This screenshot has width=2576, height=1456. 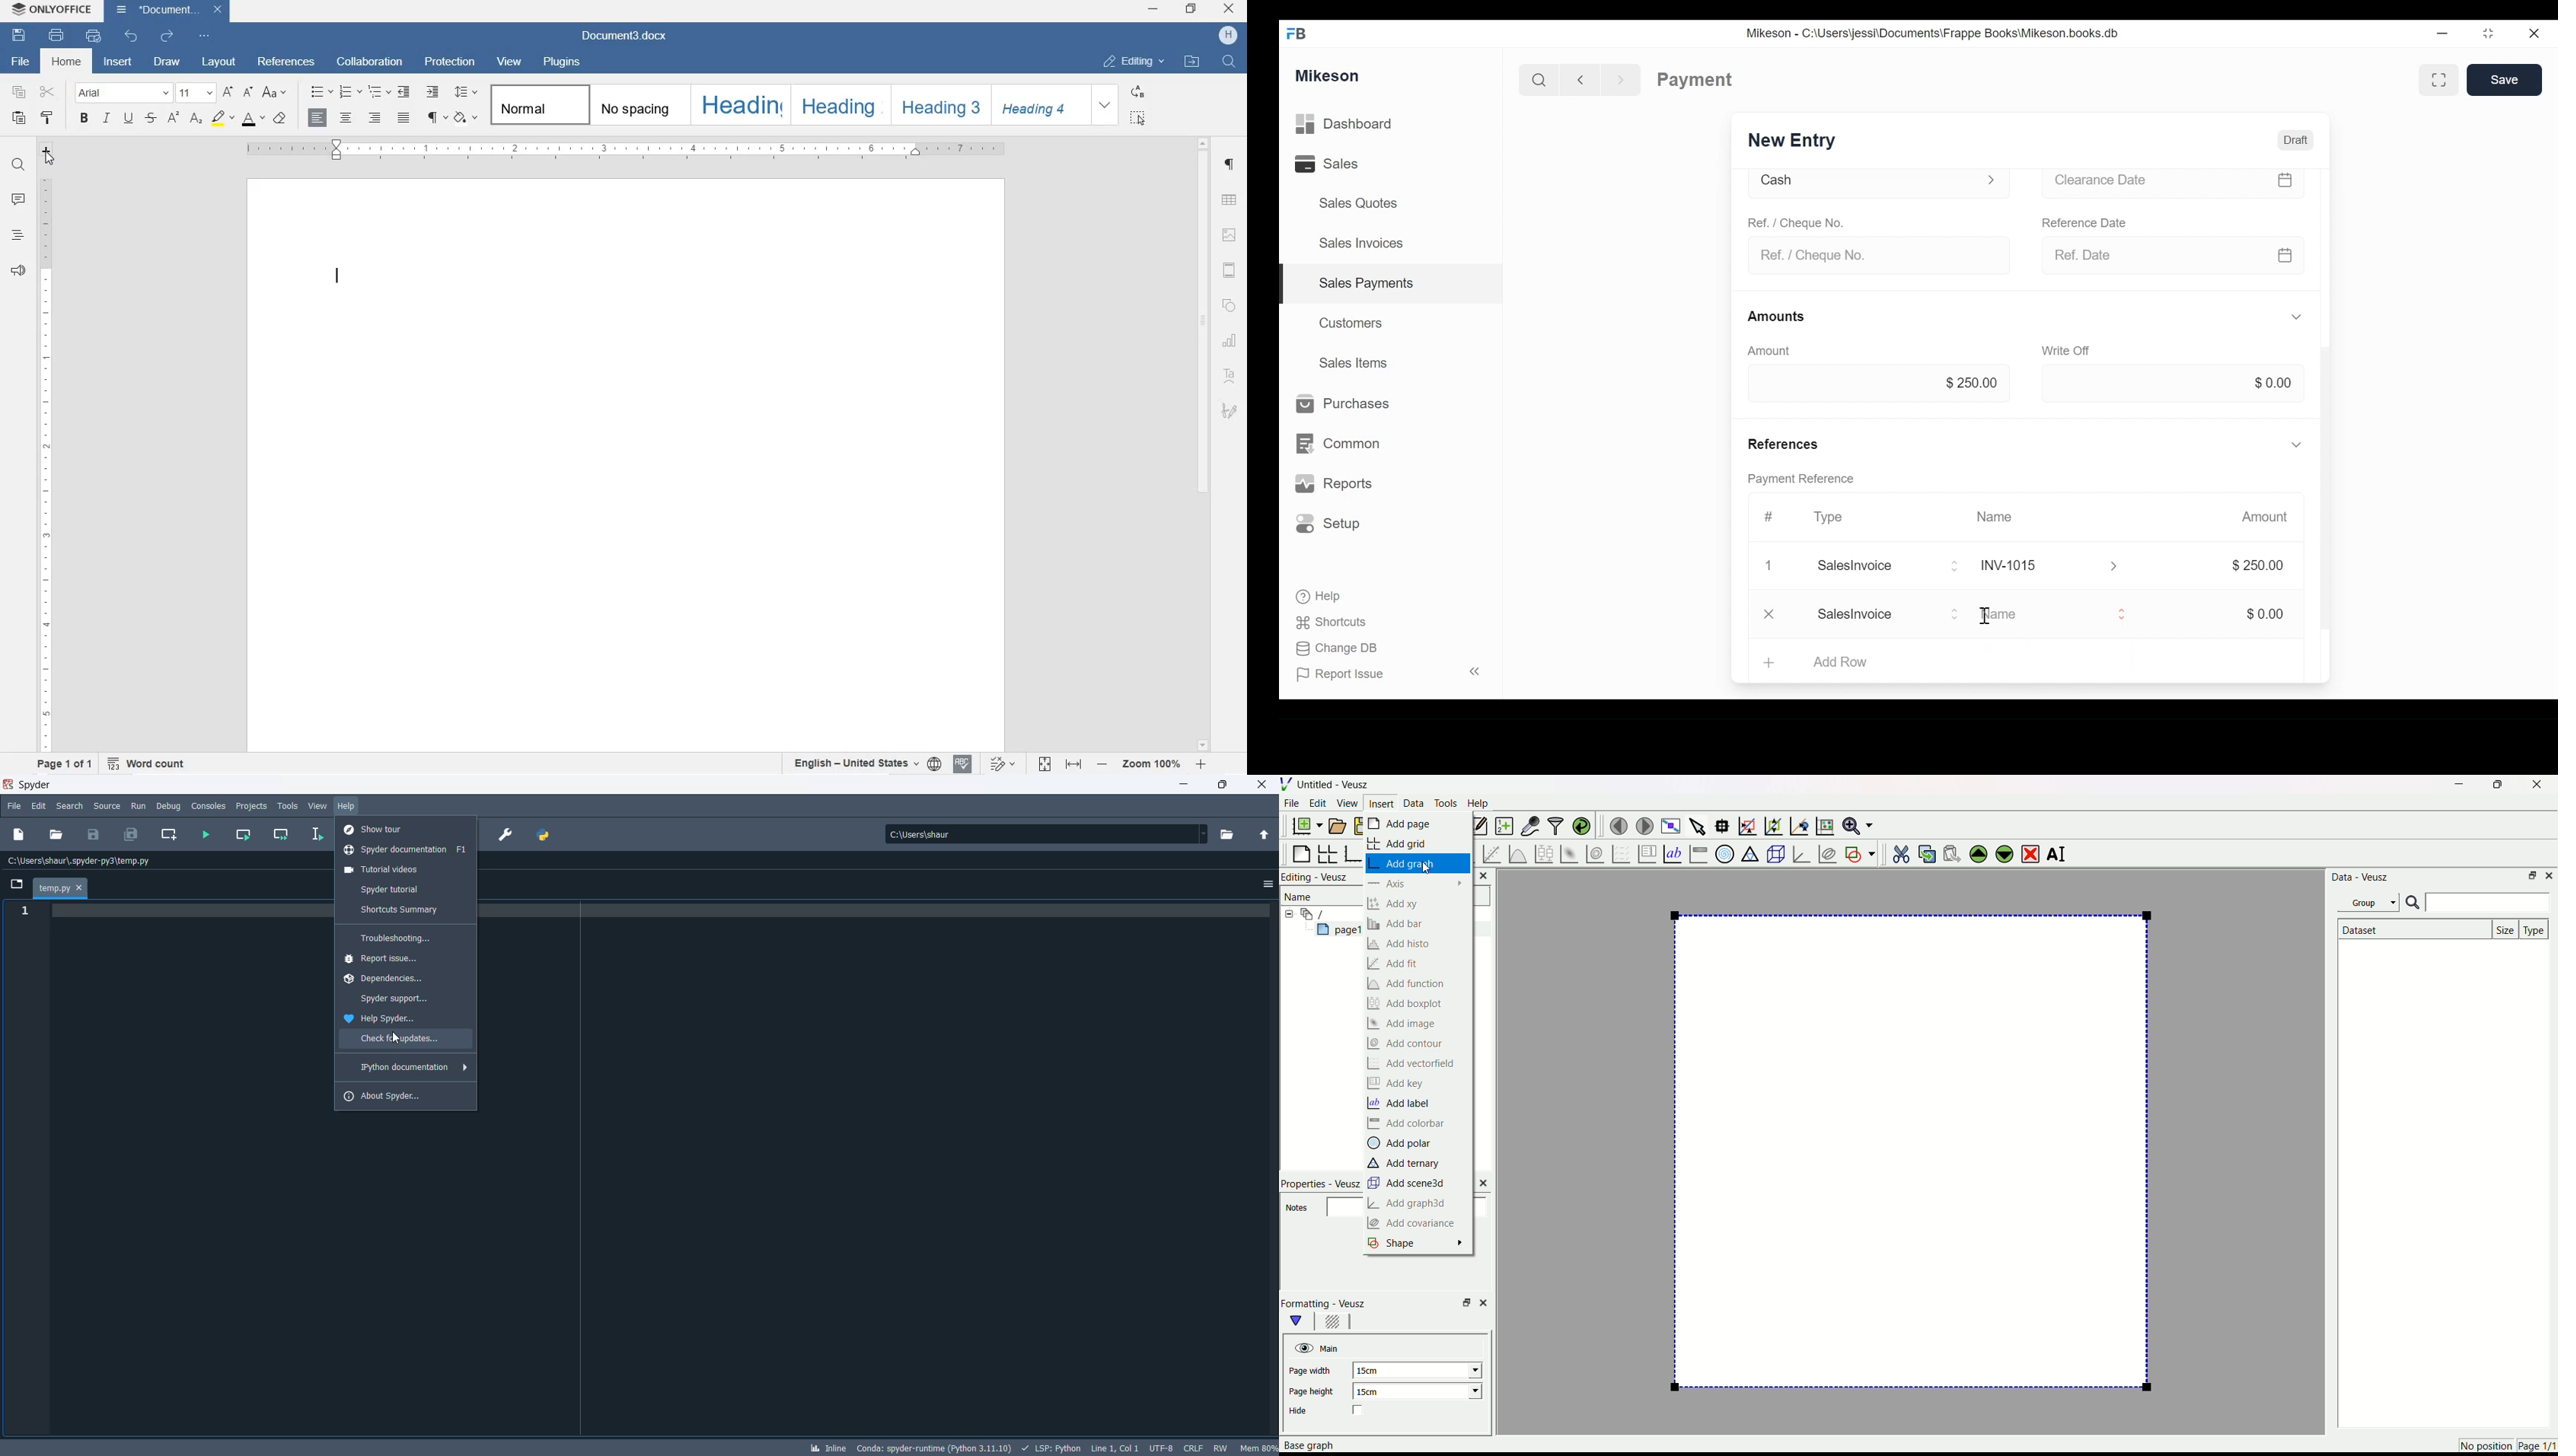 I want to click on check for updates, so click(x=404, y=1041).